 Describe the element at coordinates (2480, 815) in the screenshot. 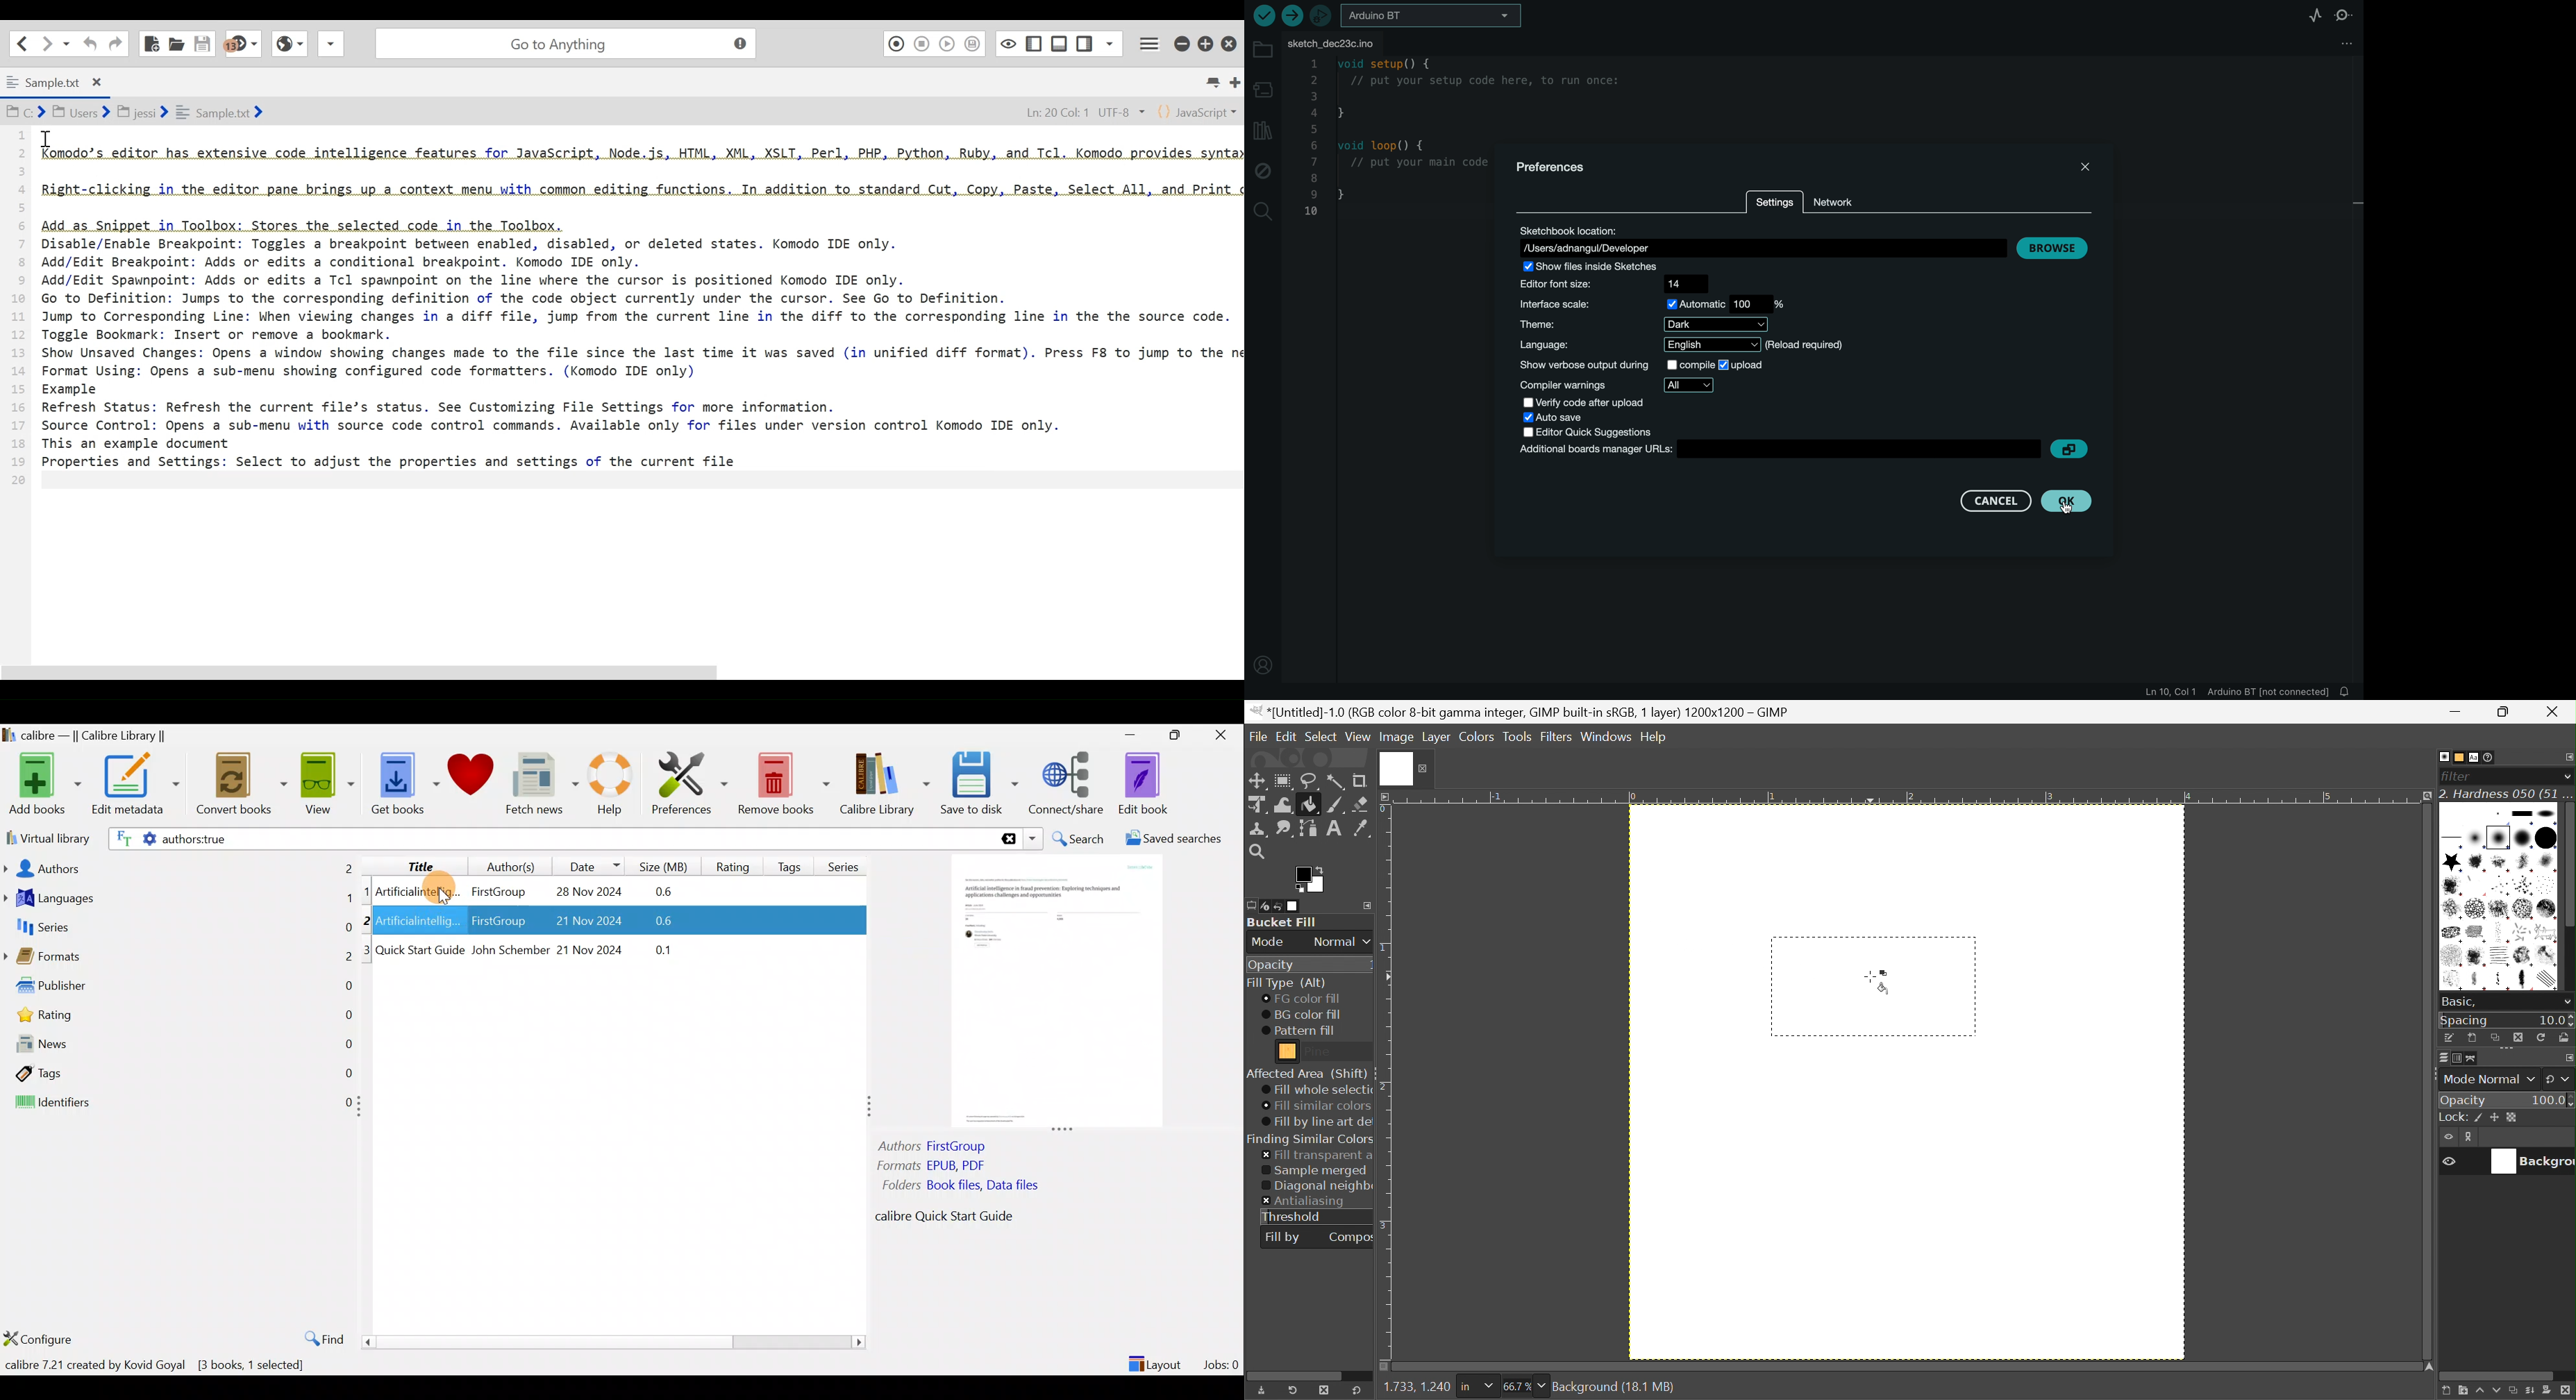

I see `Clipboard Mask` at that location.